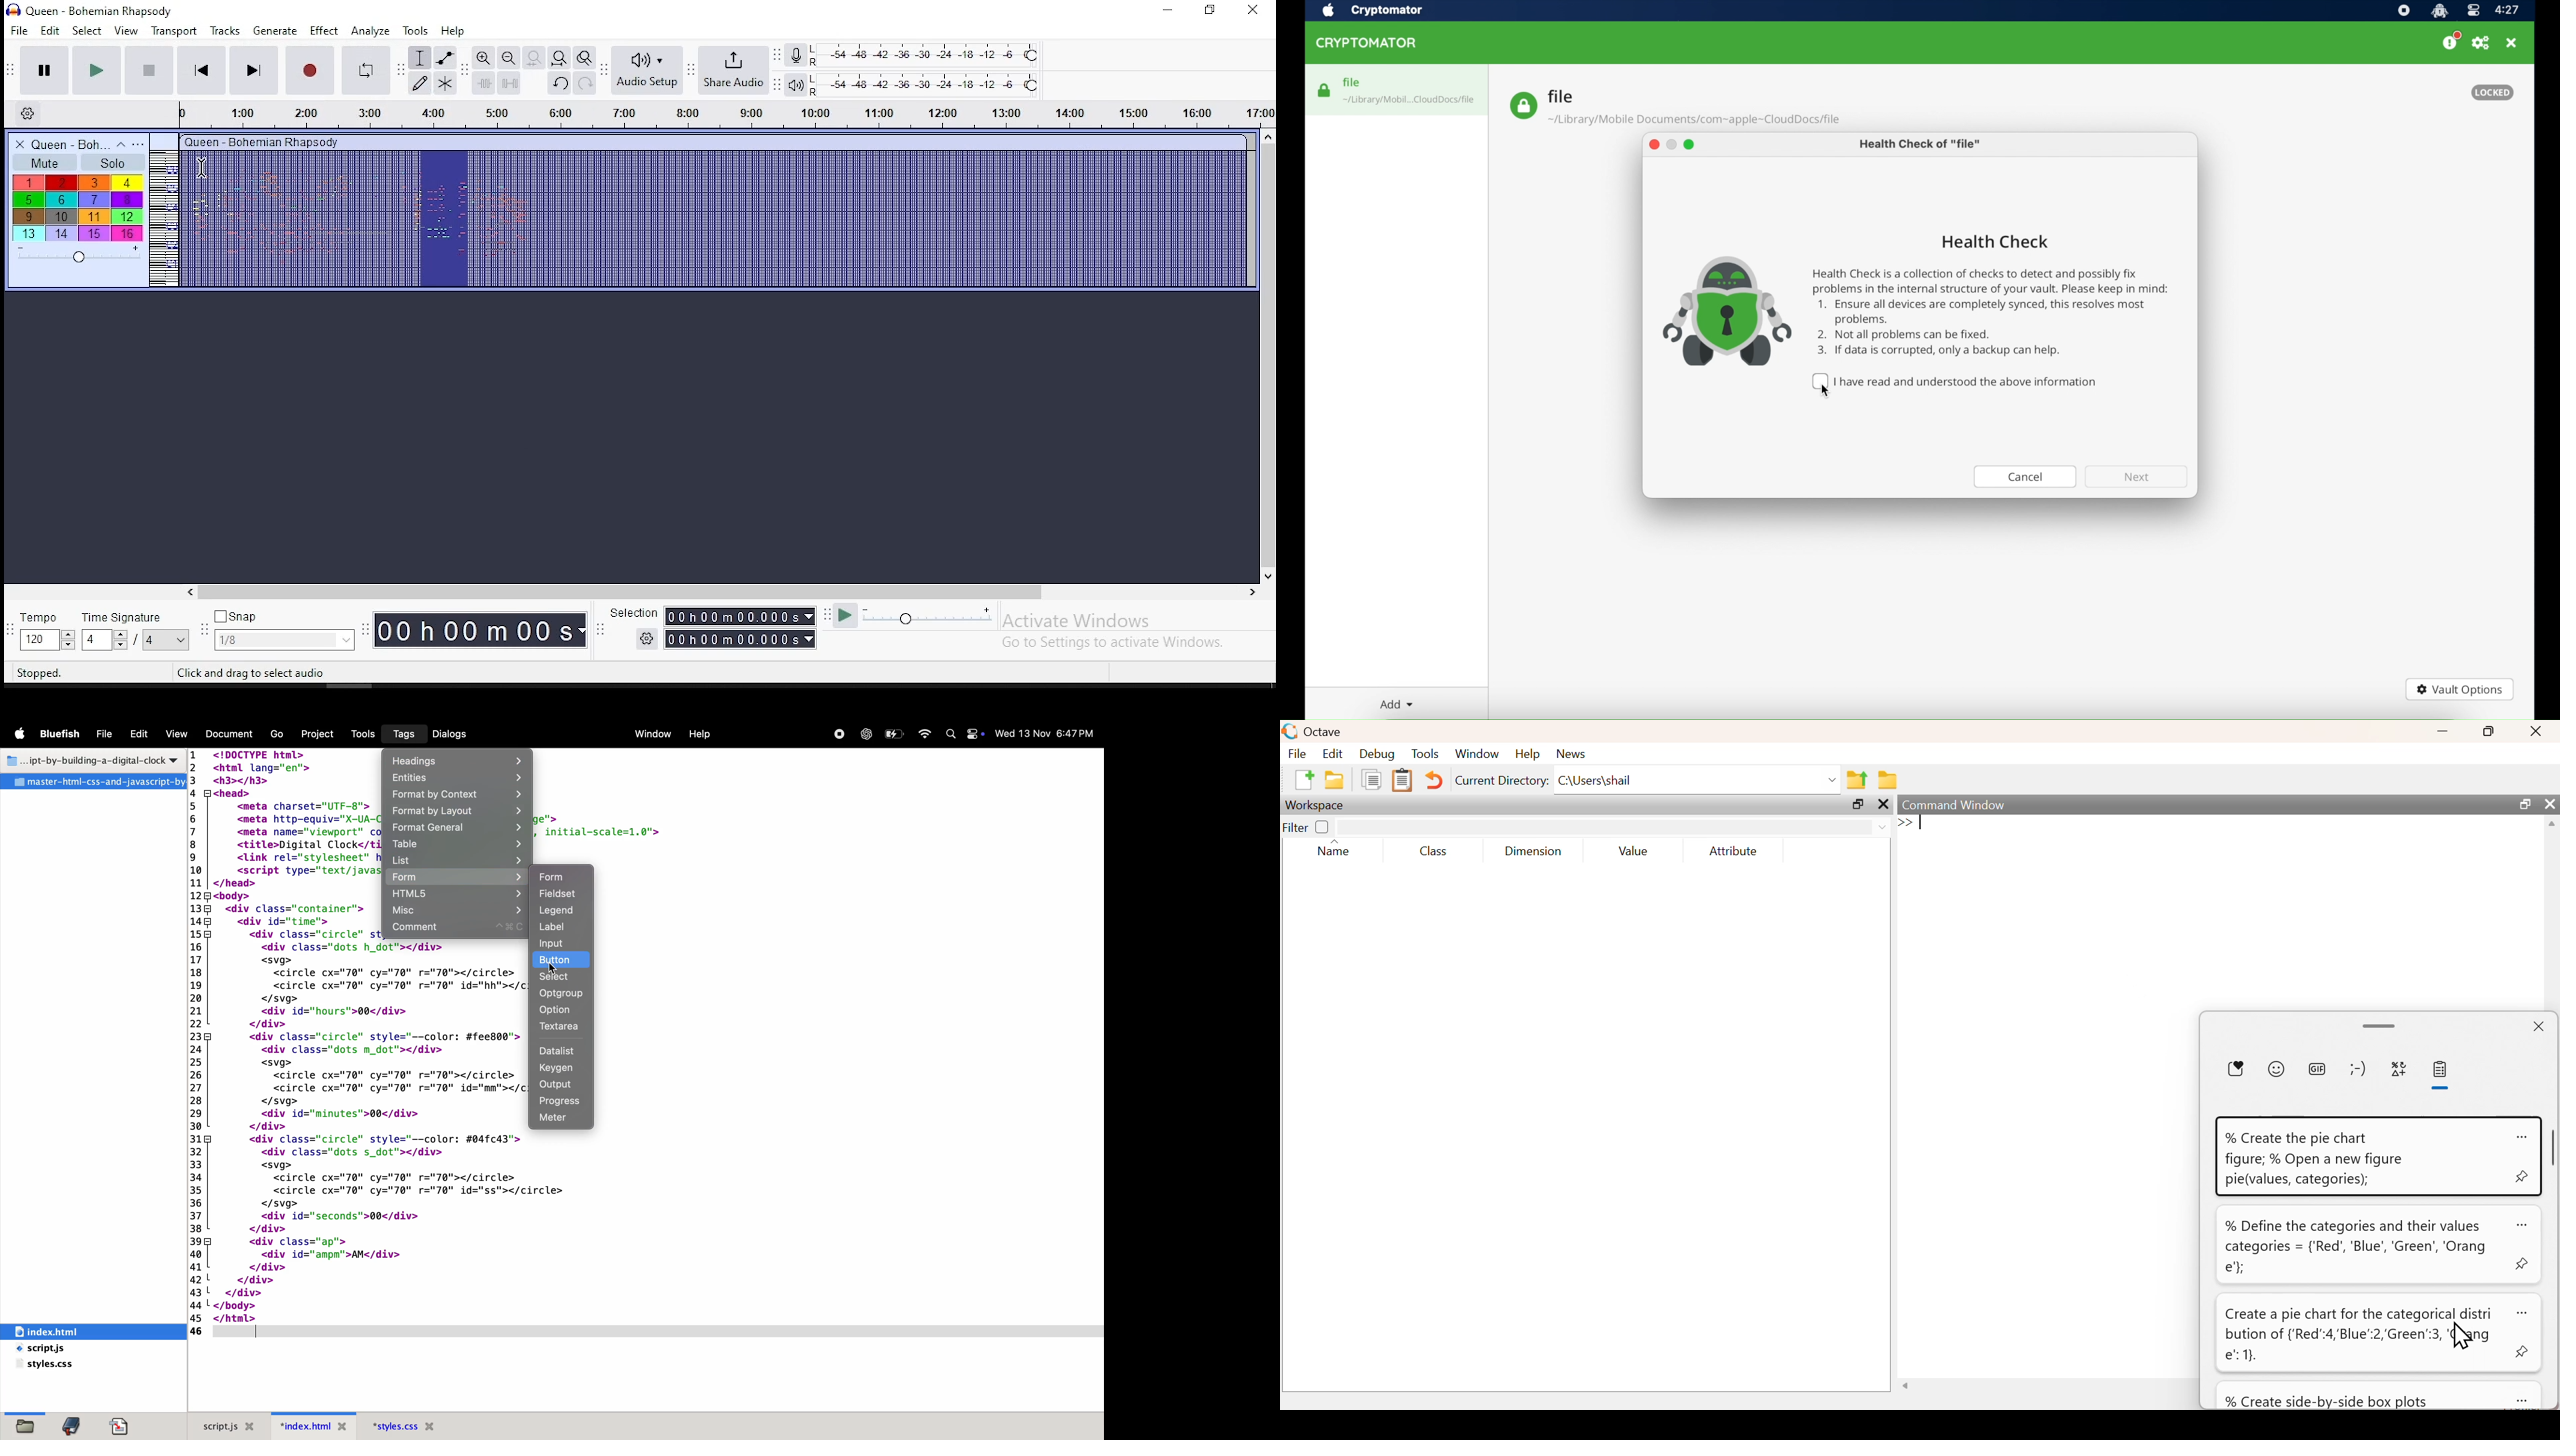  What do you see at coordinates (420, 83) in the screenshot?
I see `draw tool` at bounding box center [420, 83].